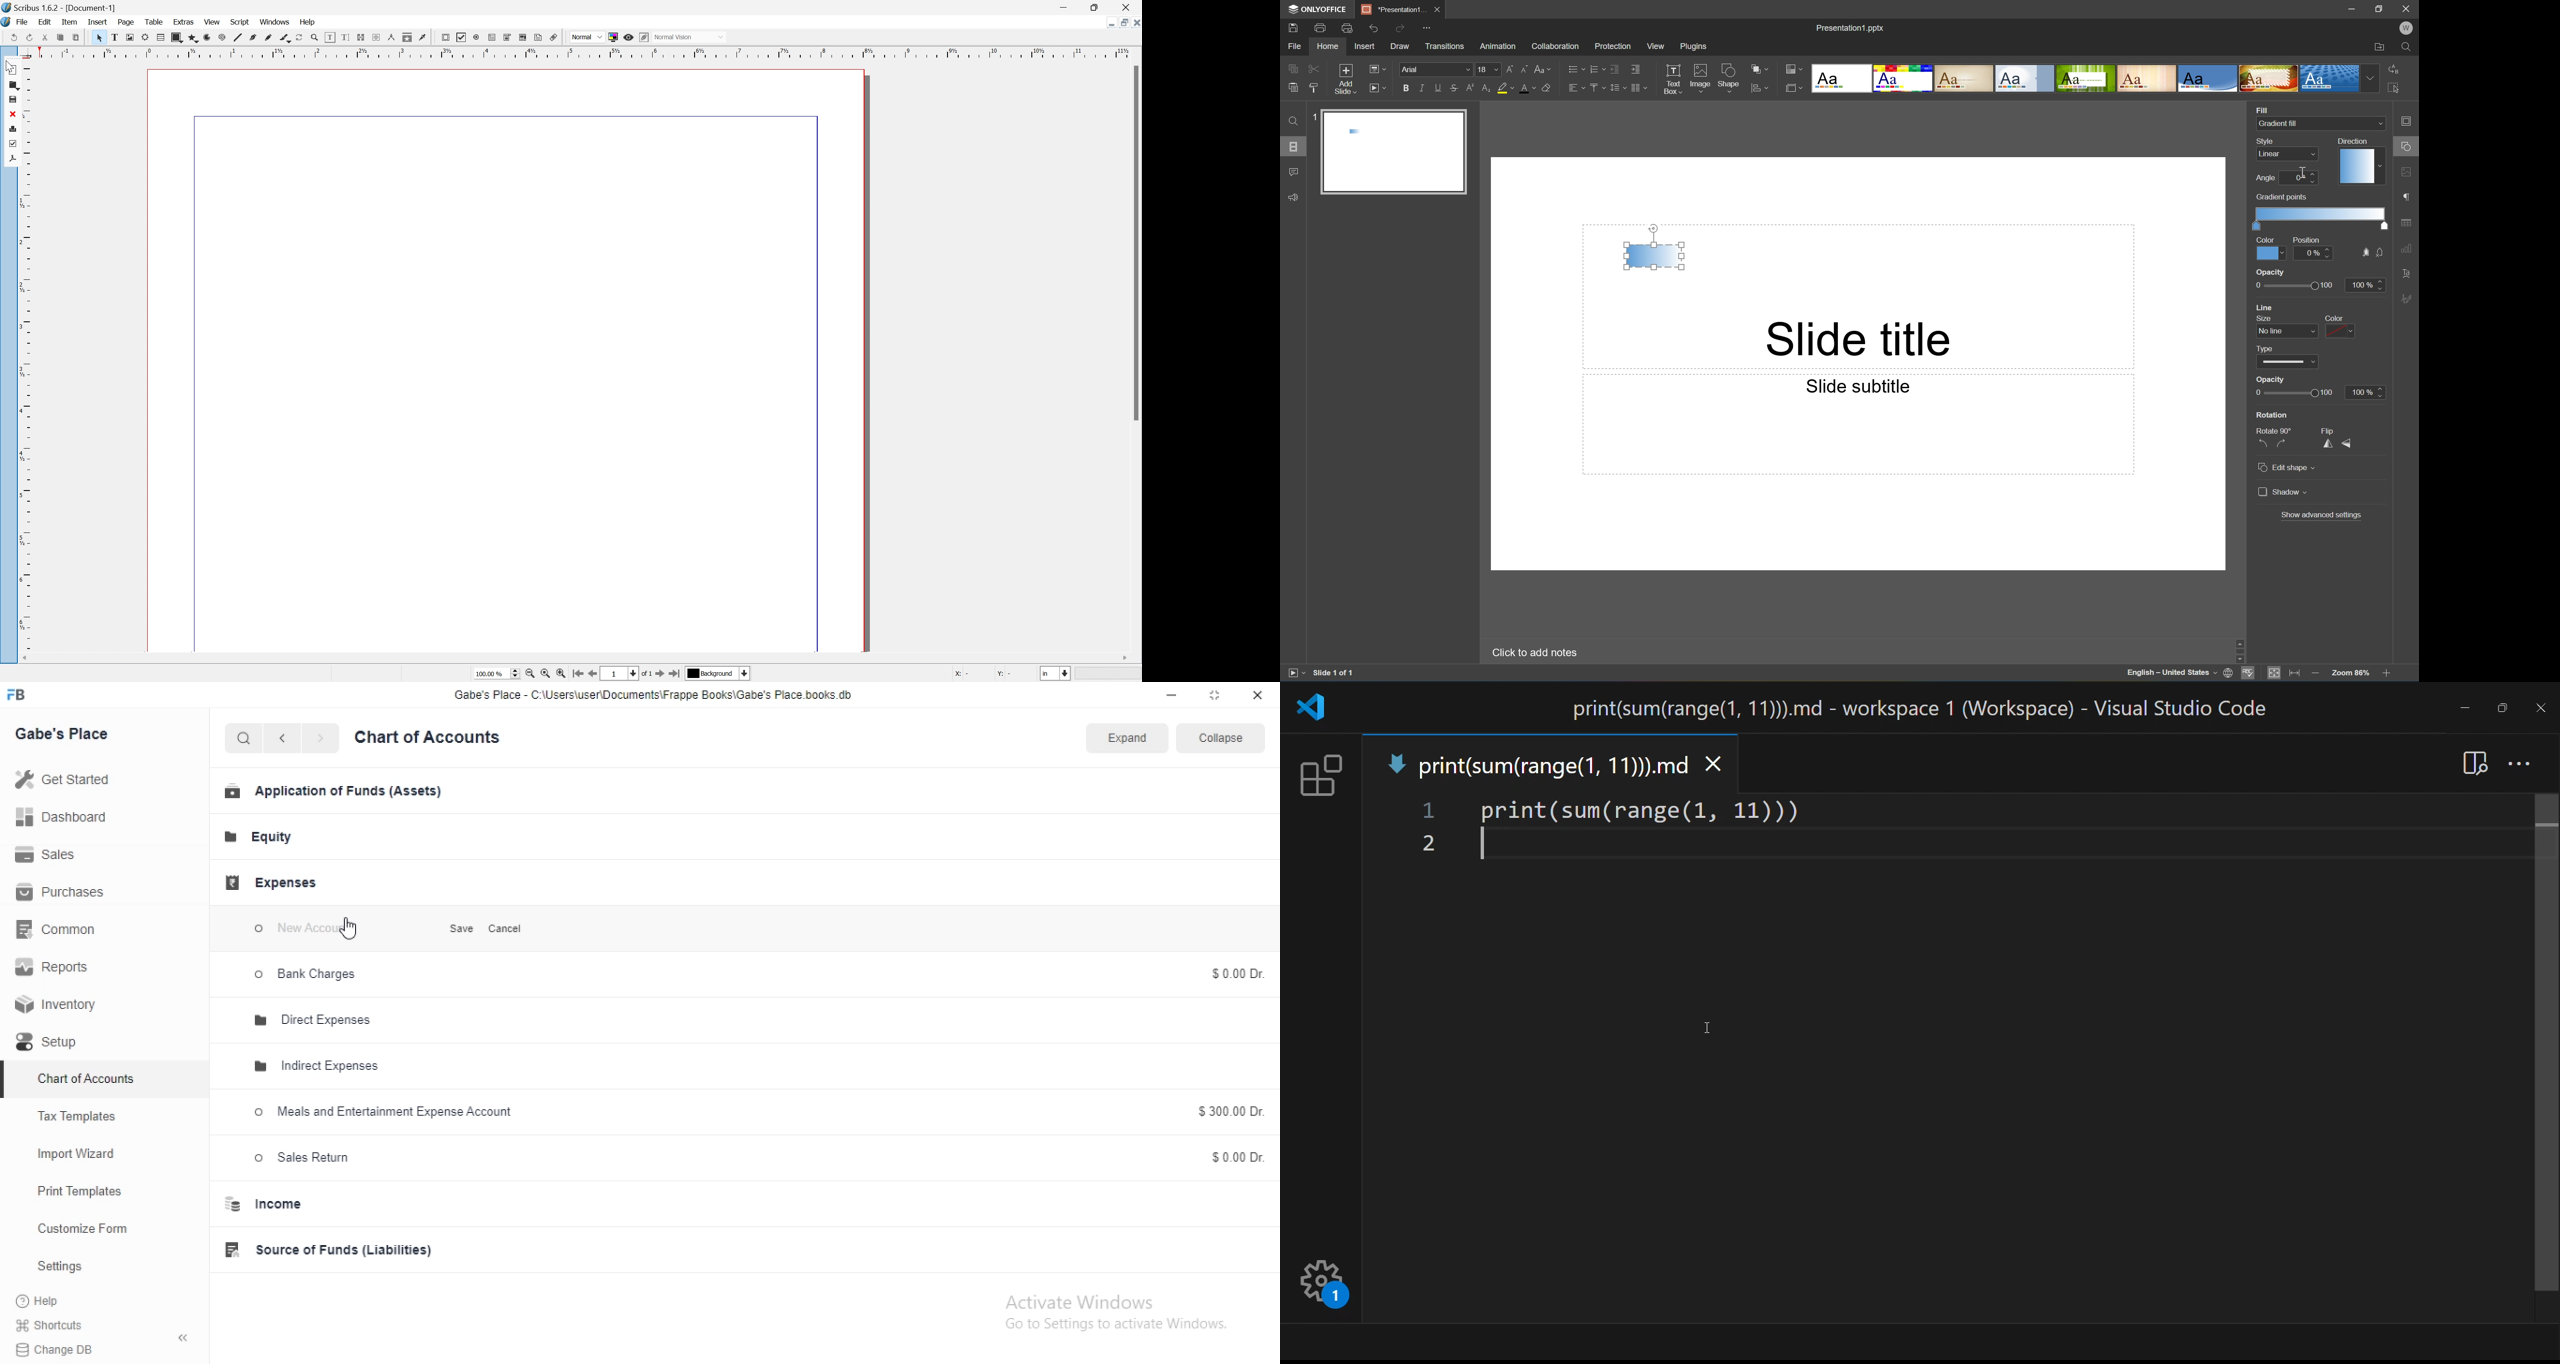 This screenshot has width=2576, height=1372. Describe the element at coordinates (2364, 252) in the screenshot. I see `fill` at that location.